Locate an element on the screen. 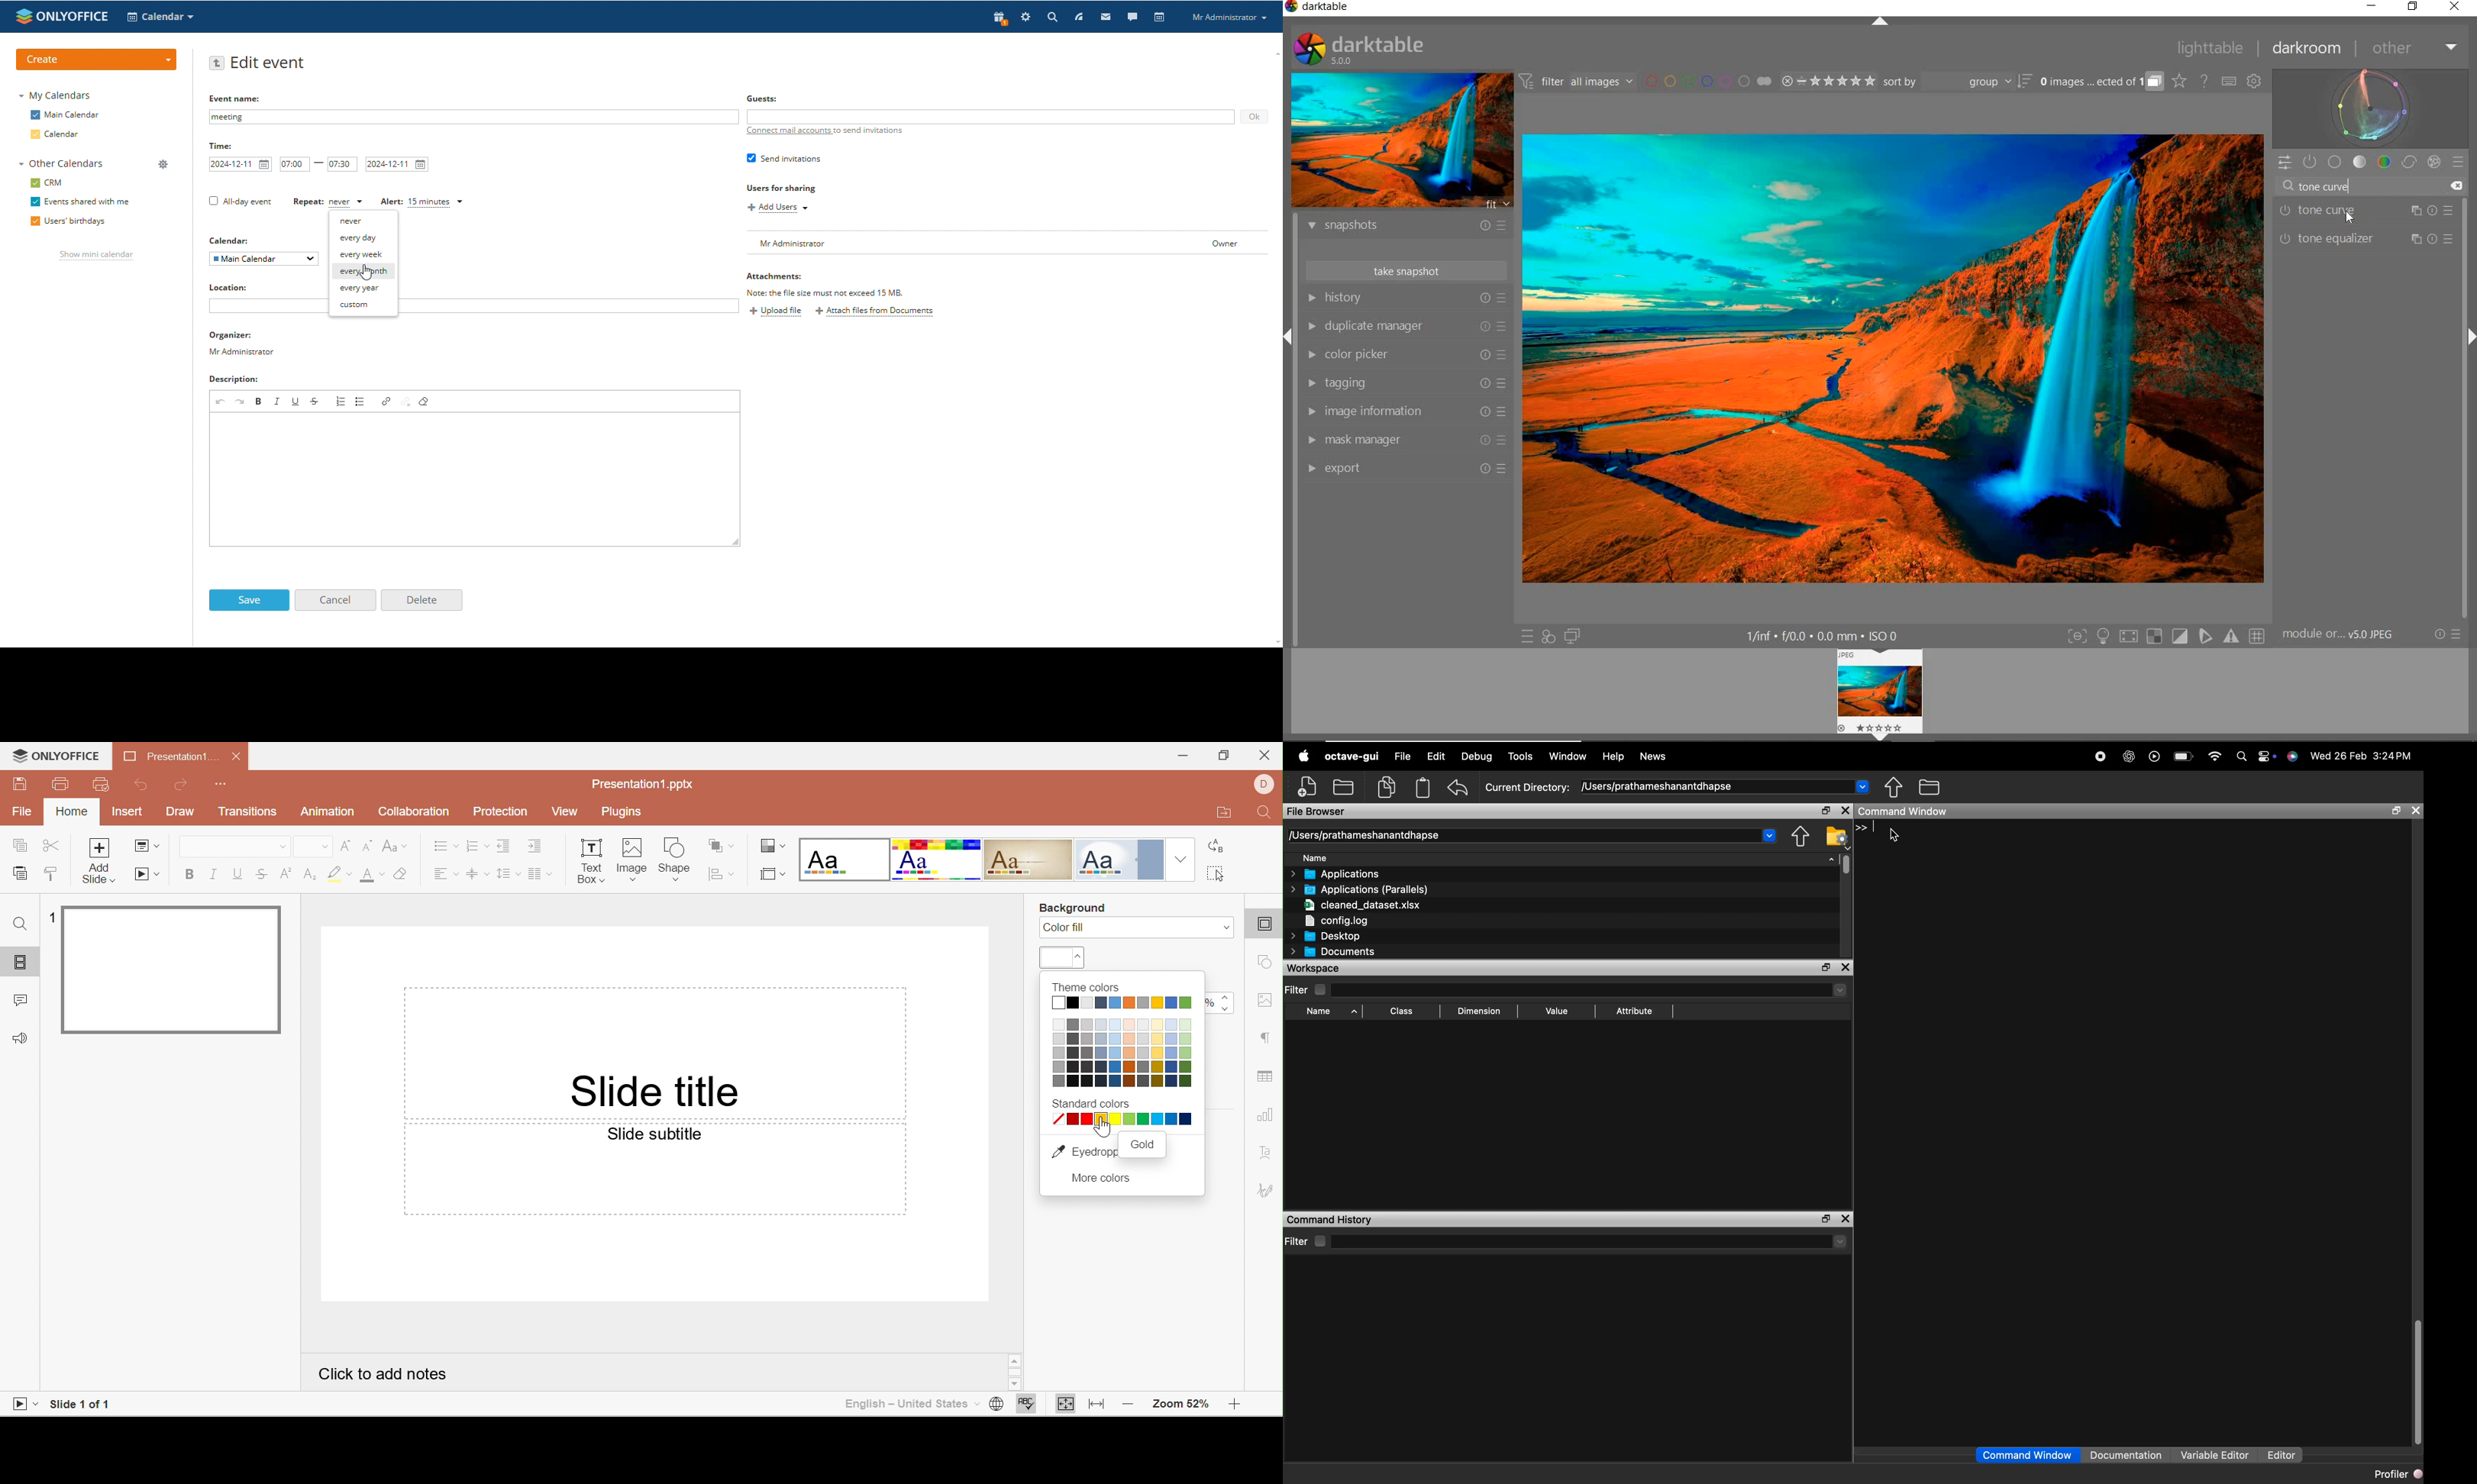 This screenshot has height=1484, width=2492. Change case is located at coordinates (392, 845).